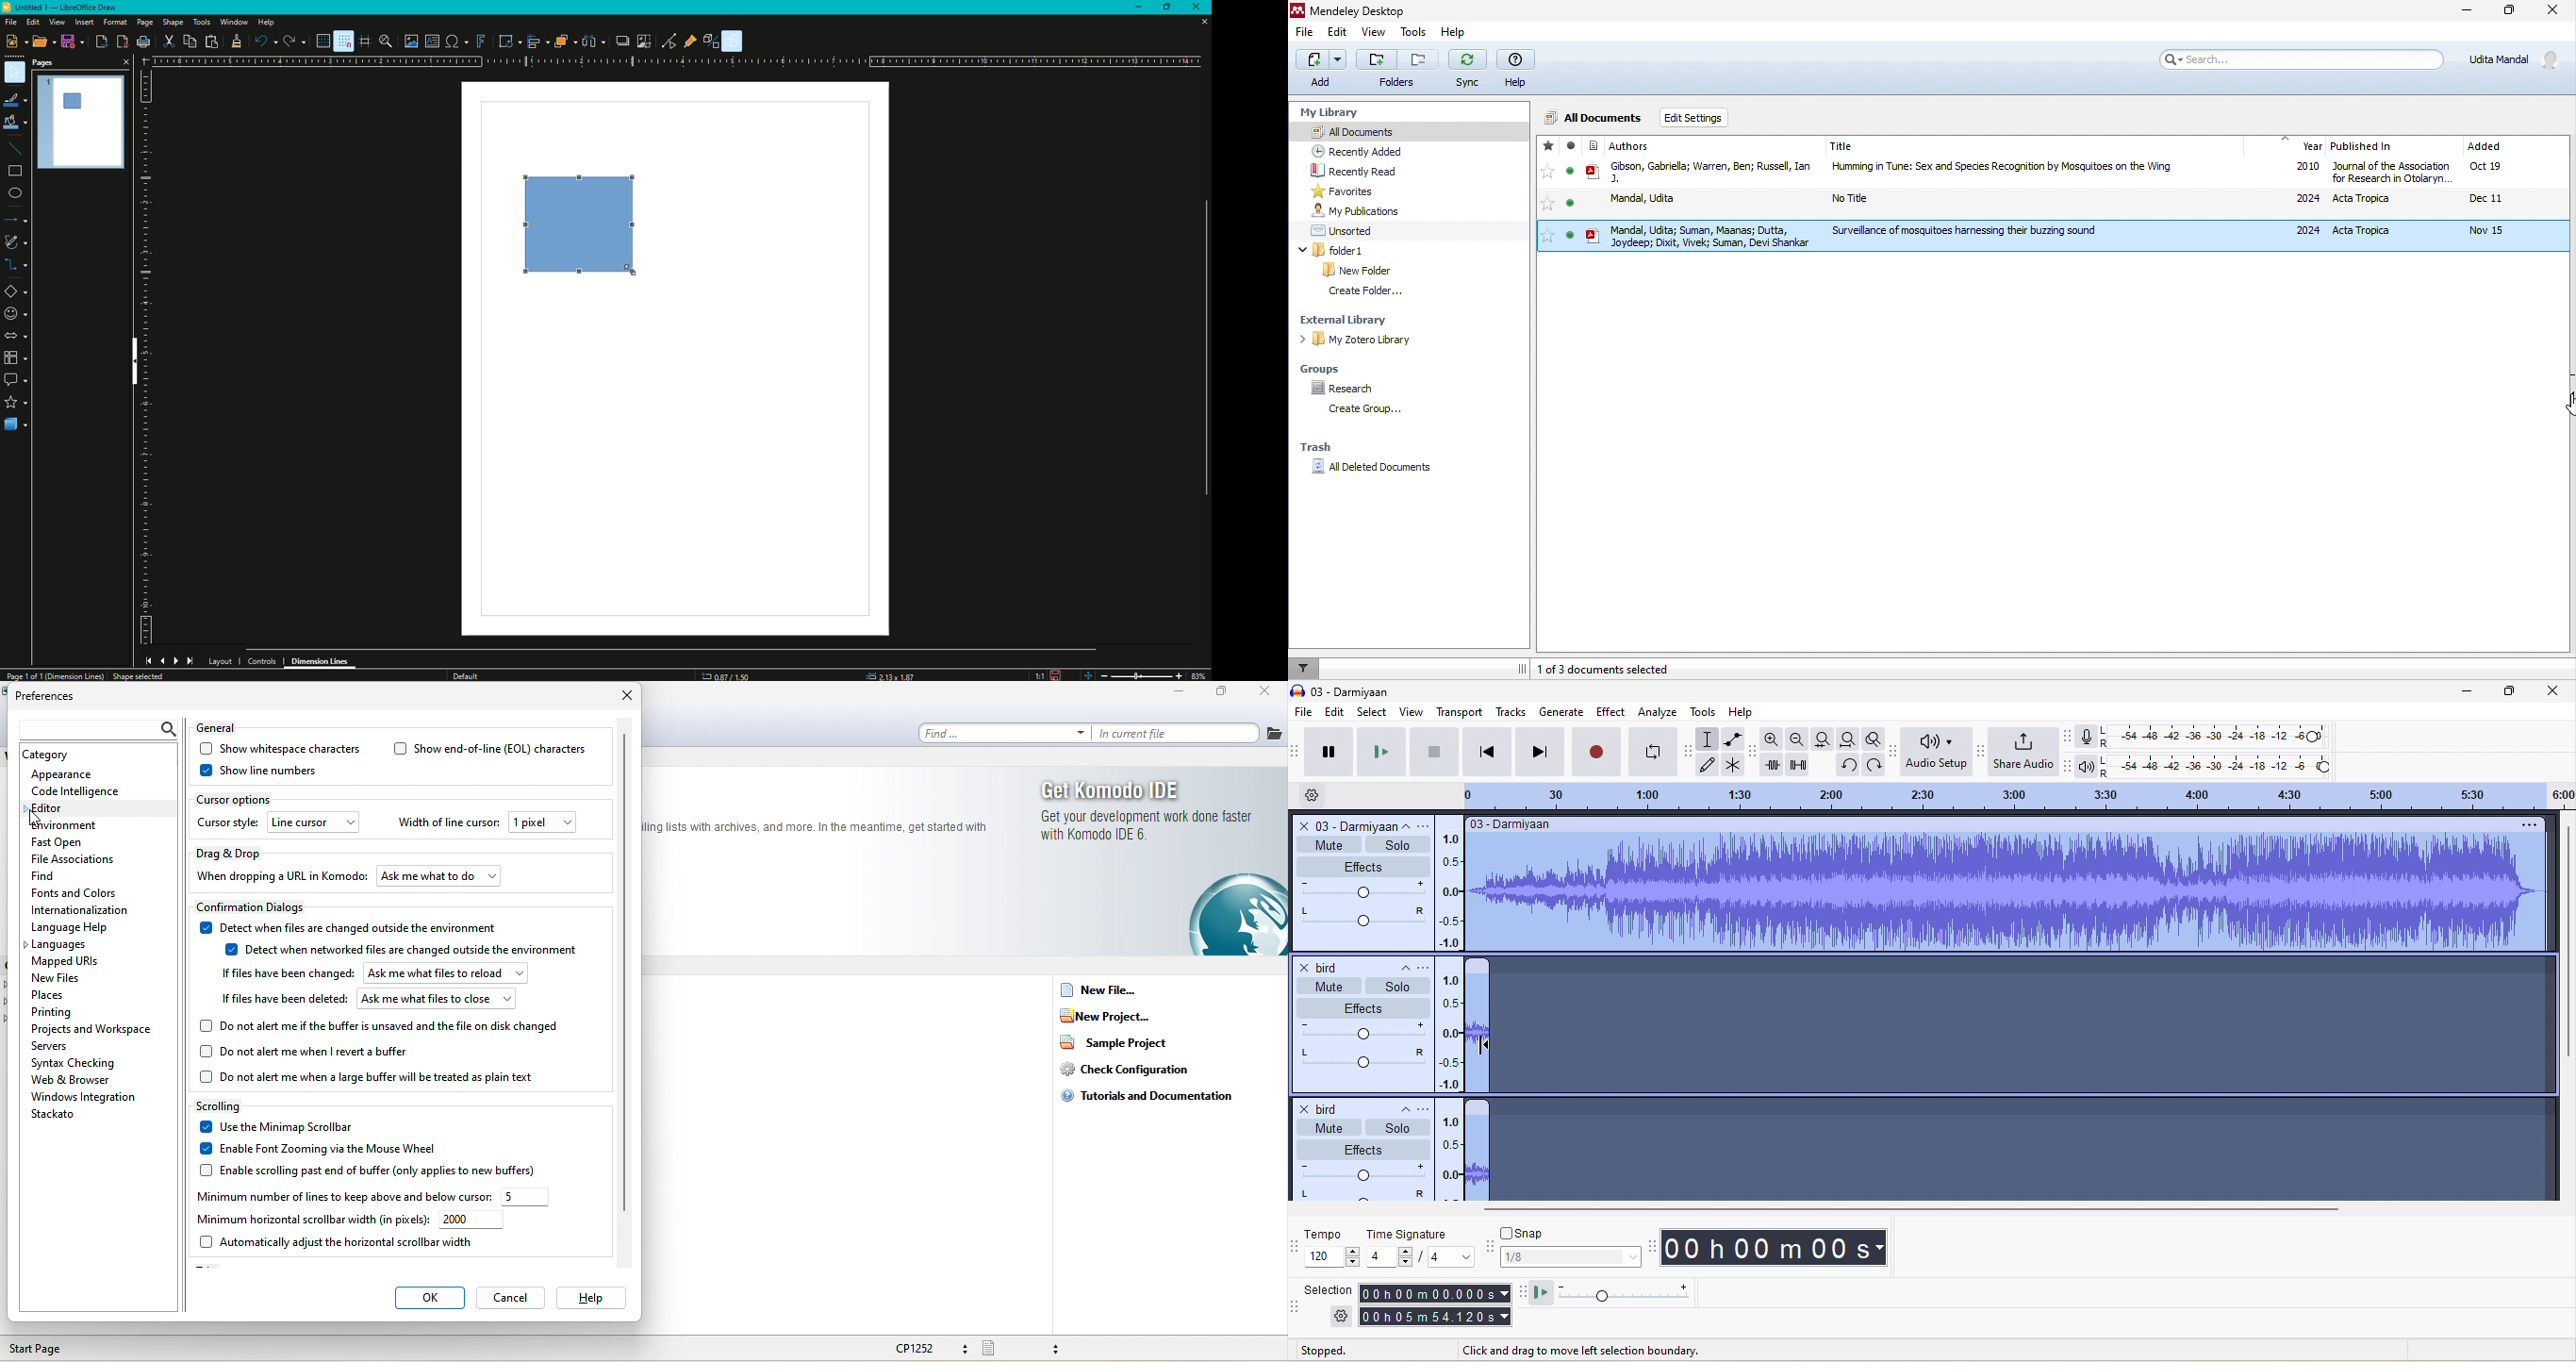 Image resolution: width=2576 pixels, height=1372 pixels. What do you see at coordinates (71, 42) in the screenshot?
I see `Save` at bounding box center [71, 42].